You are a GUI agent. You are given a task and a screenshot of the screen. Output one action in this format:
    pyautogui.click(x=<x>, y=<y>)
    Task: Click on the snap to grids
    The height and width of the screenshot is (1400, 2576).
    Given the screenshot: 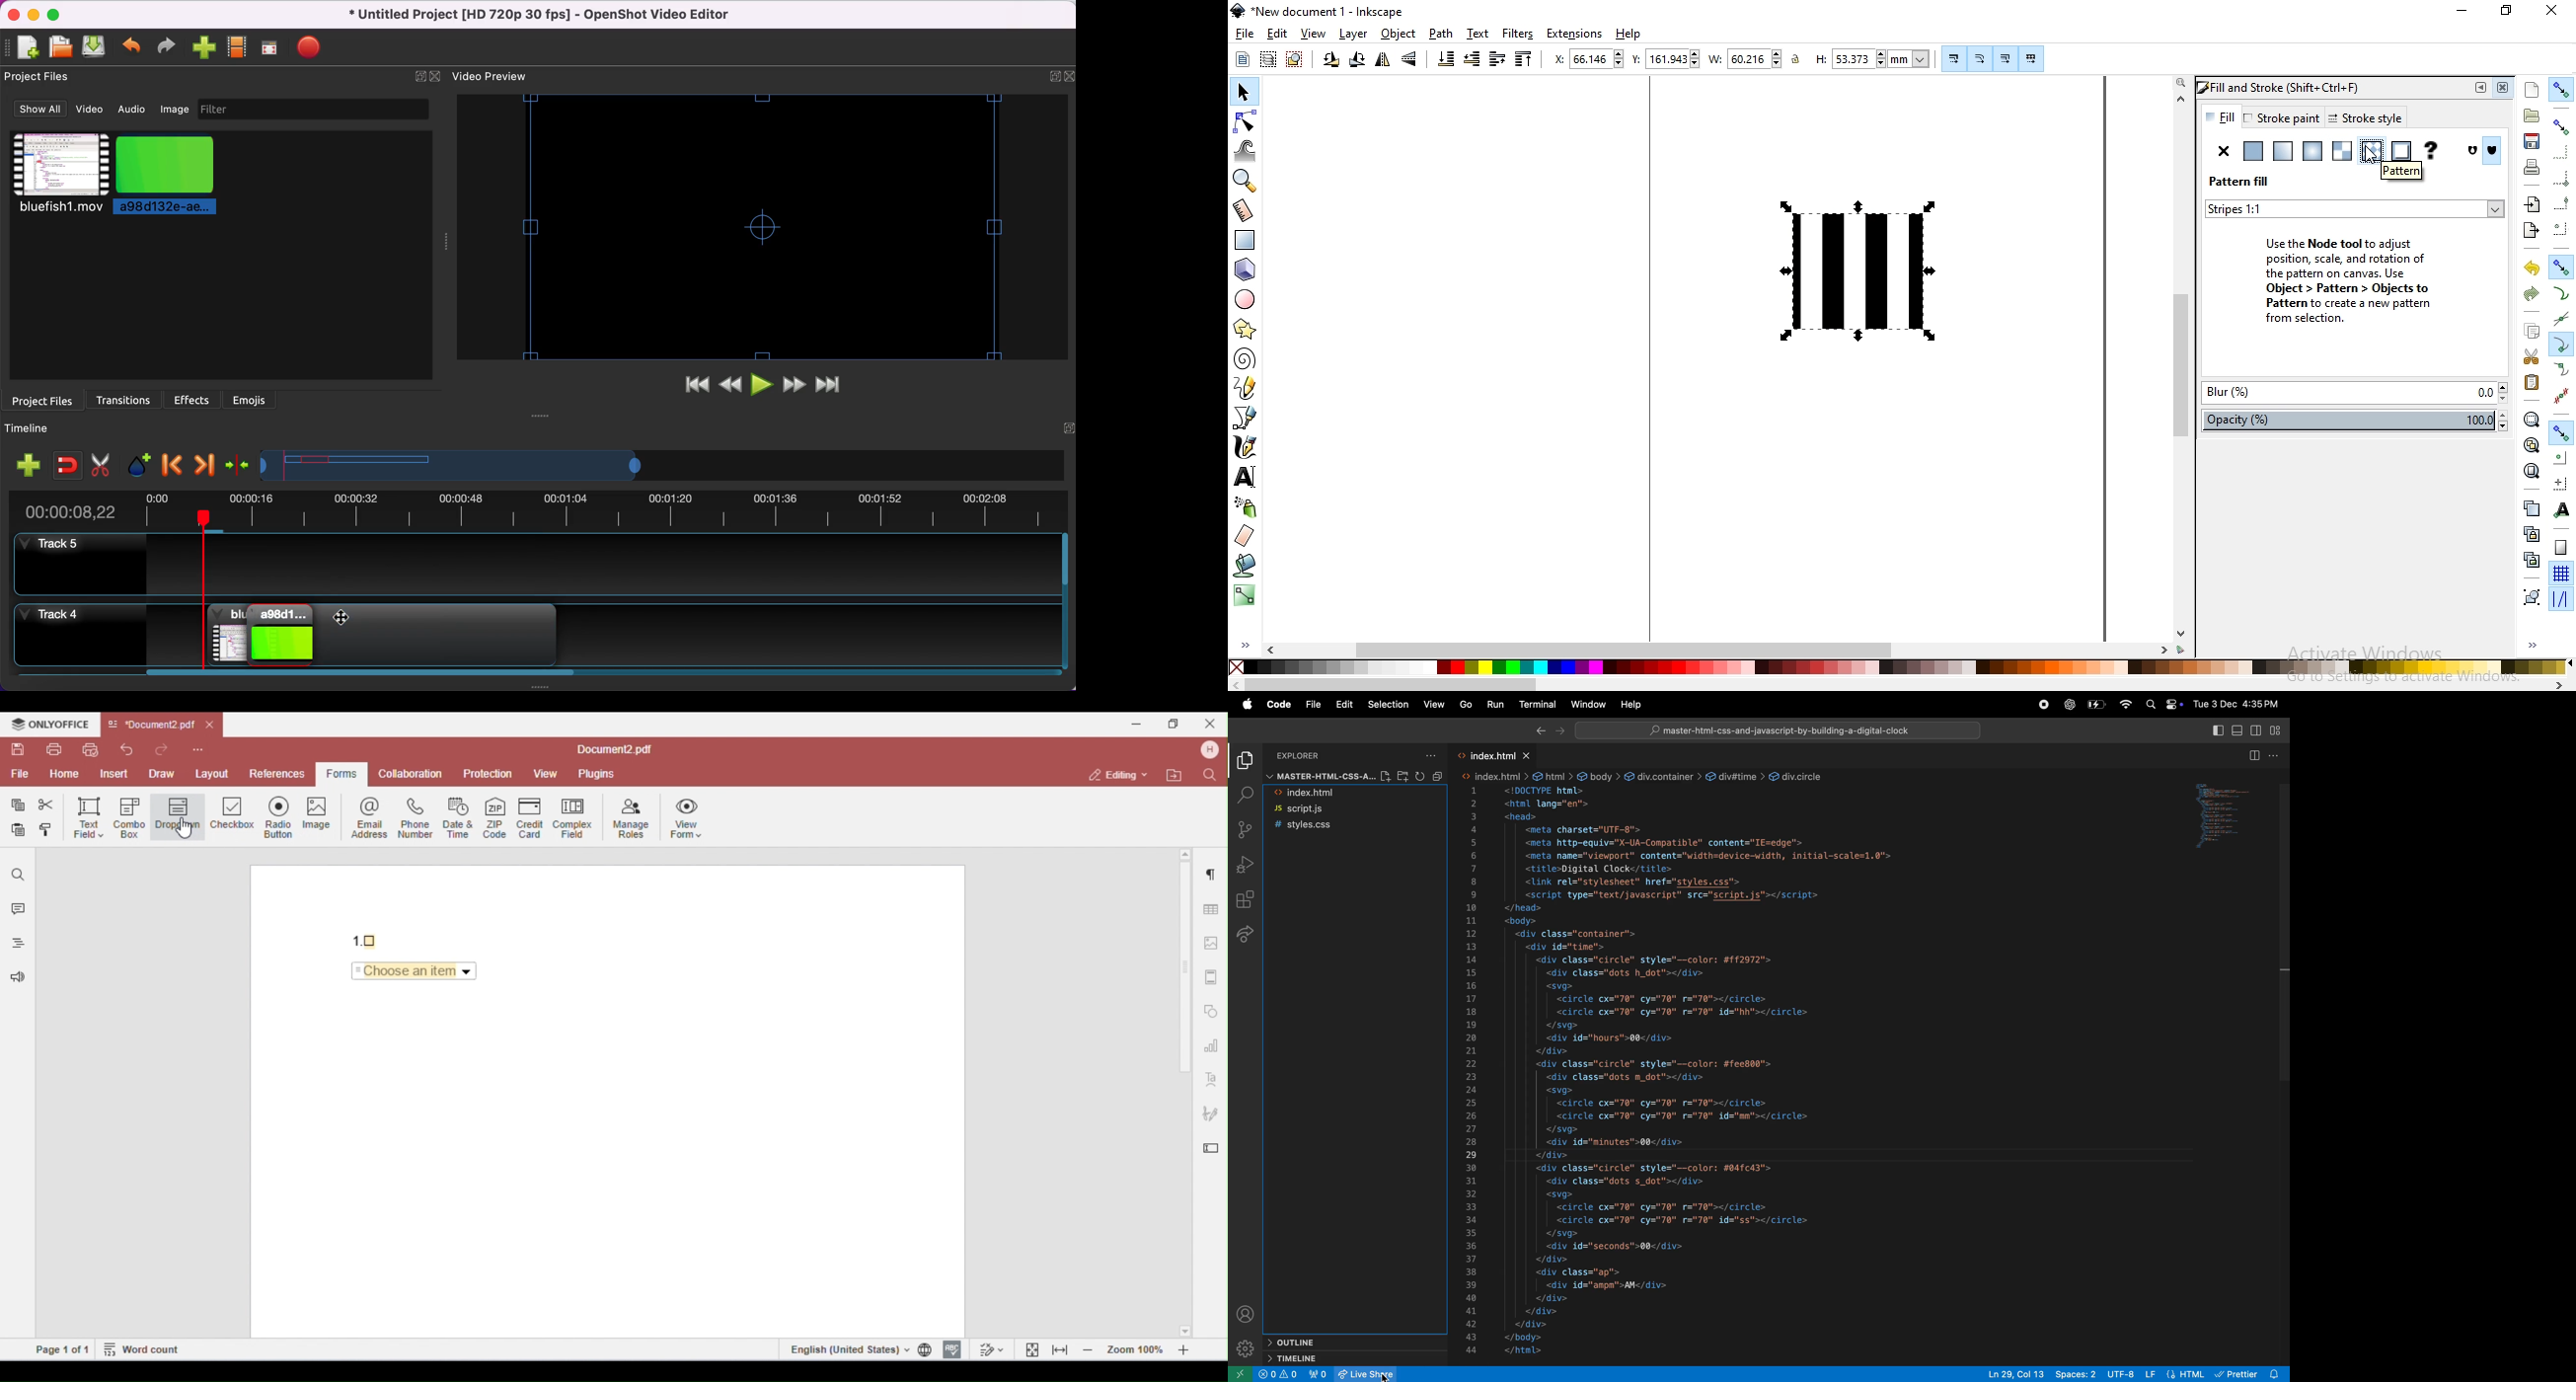 What is the action you would take?
    pyautogui.click(x=2560, y=575)
    